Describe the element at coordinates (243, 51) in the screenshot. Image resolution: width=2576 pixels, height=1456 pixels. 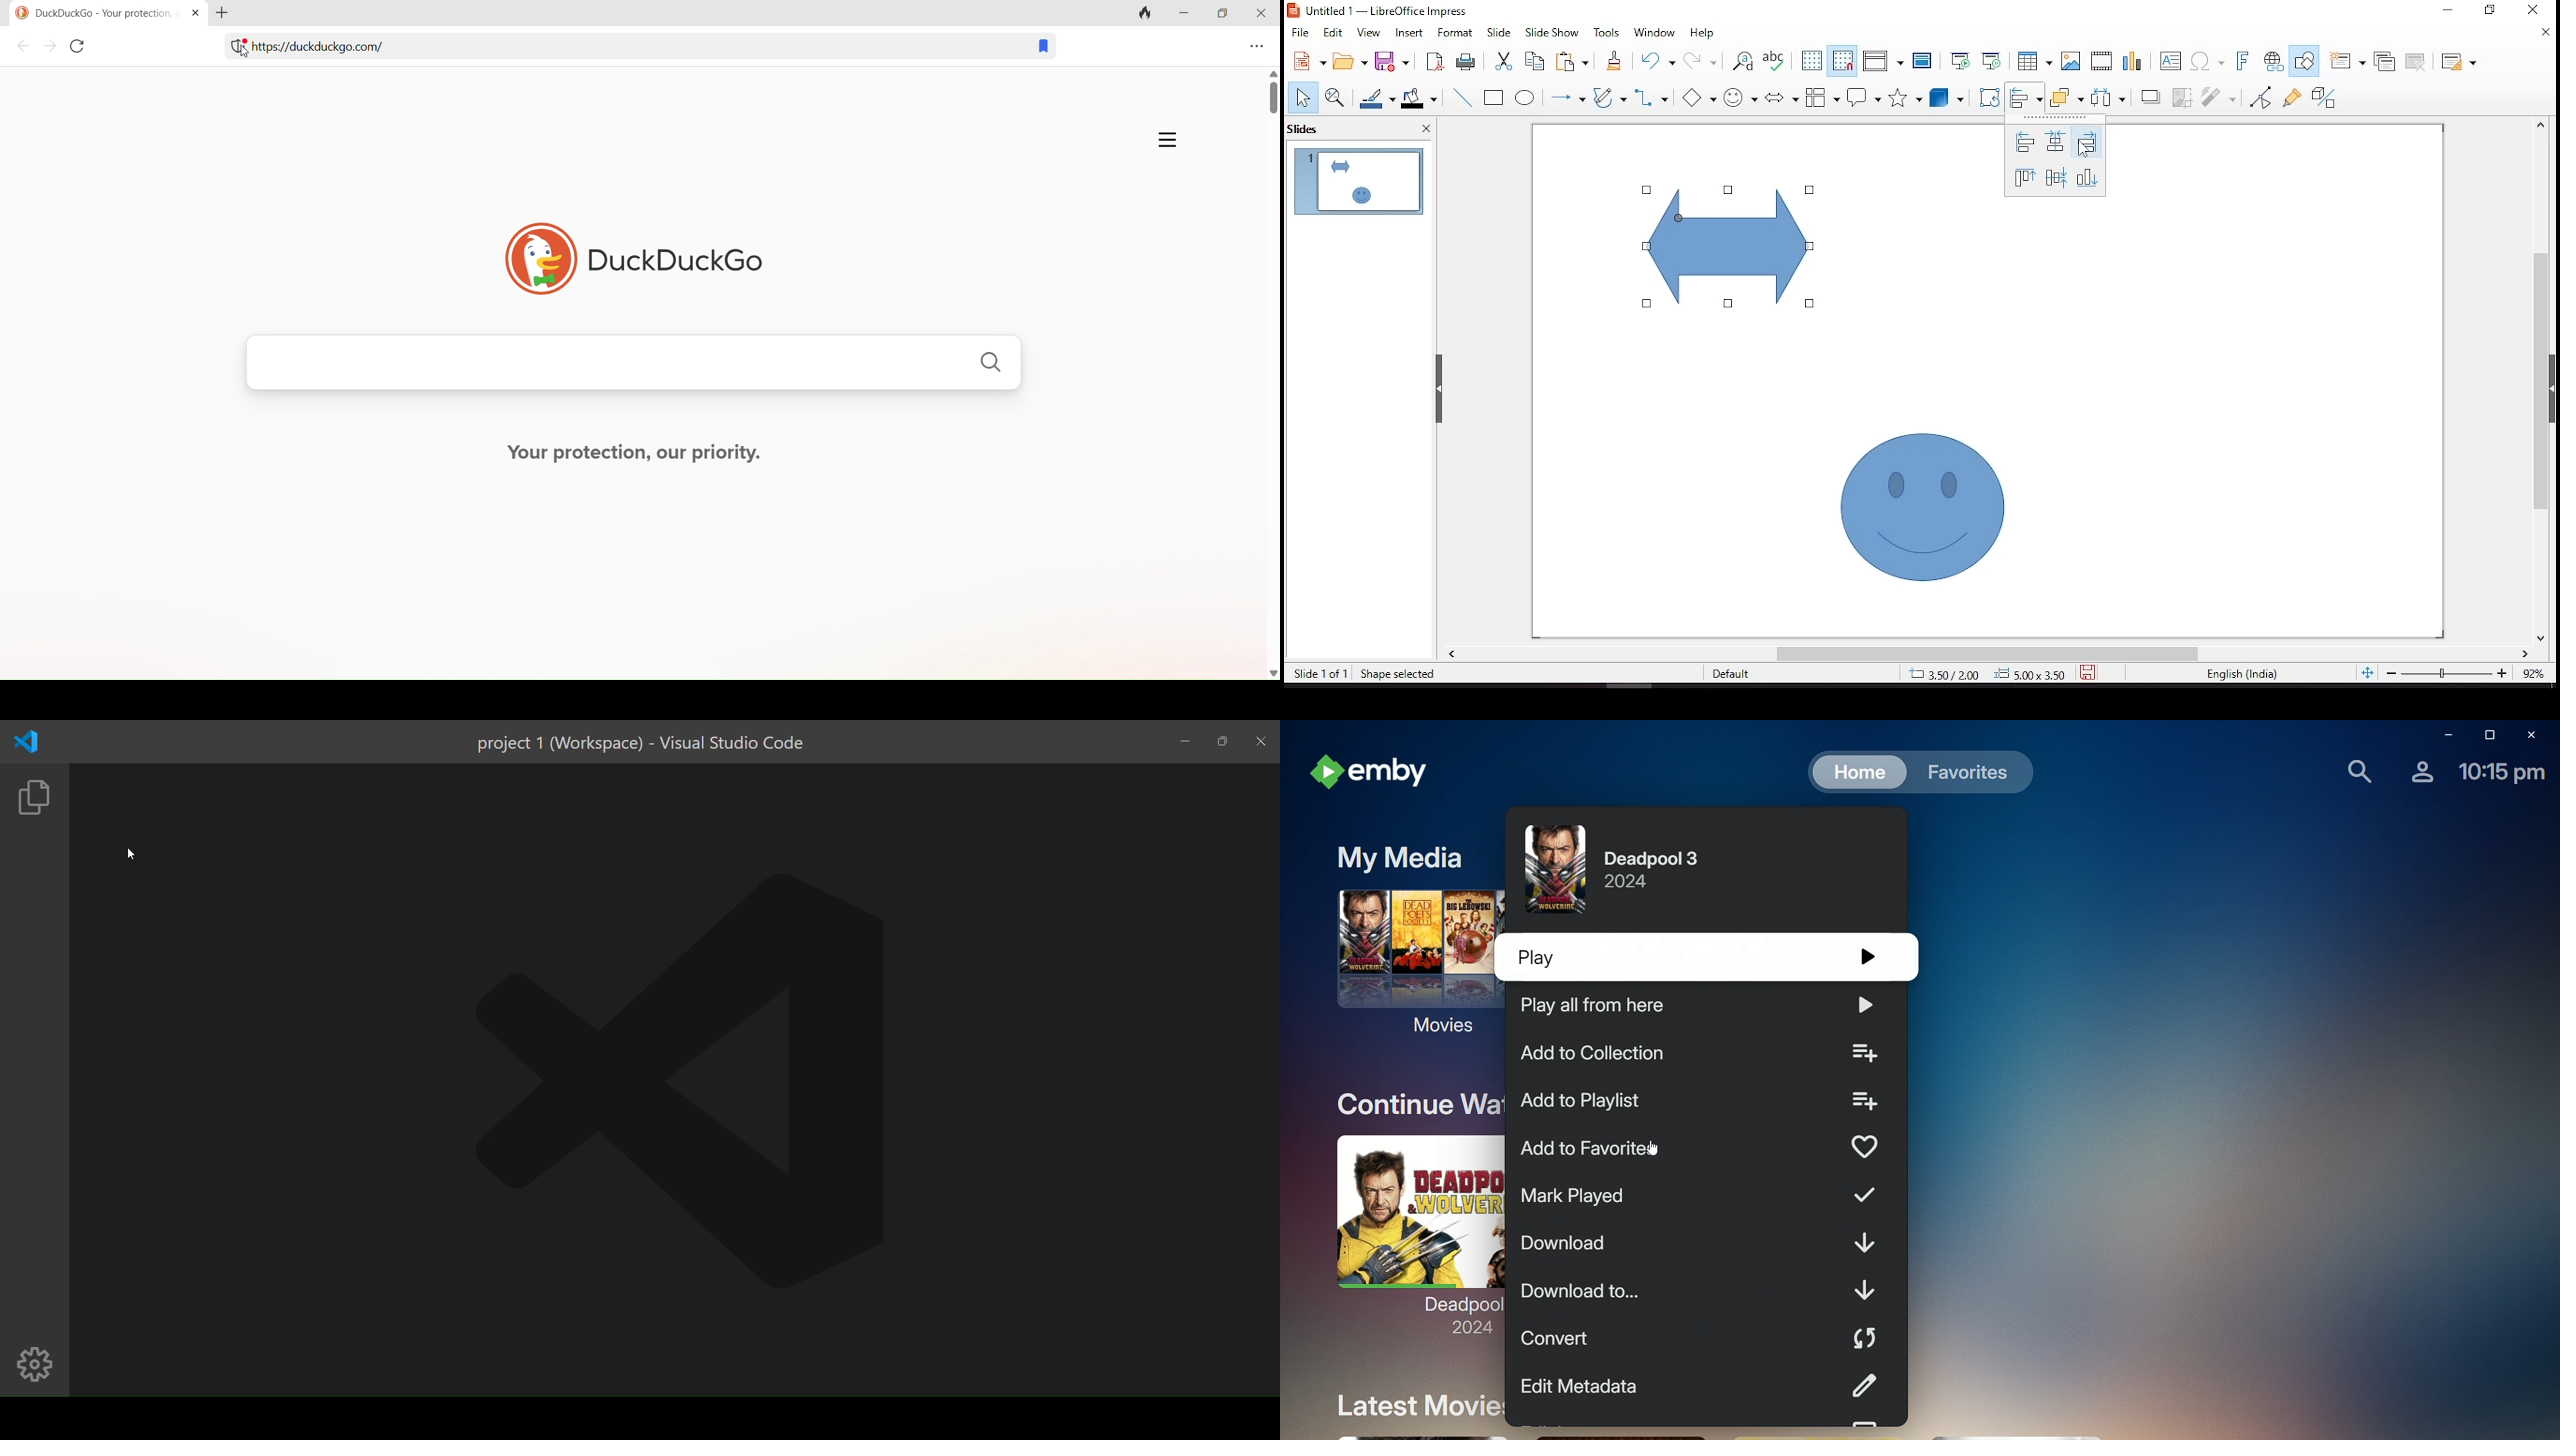
I see `cursor` at that location.